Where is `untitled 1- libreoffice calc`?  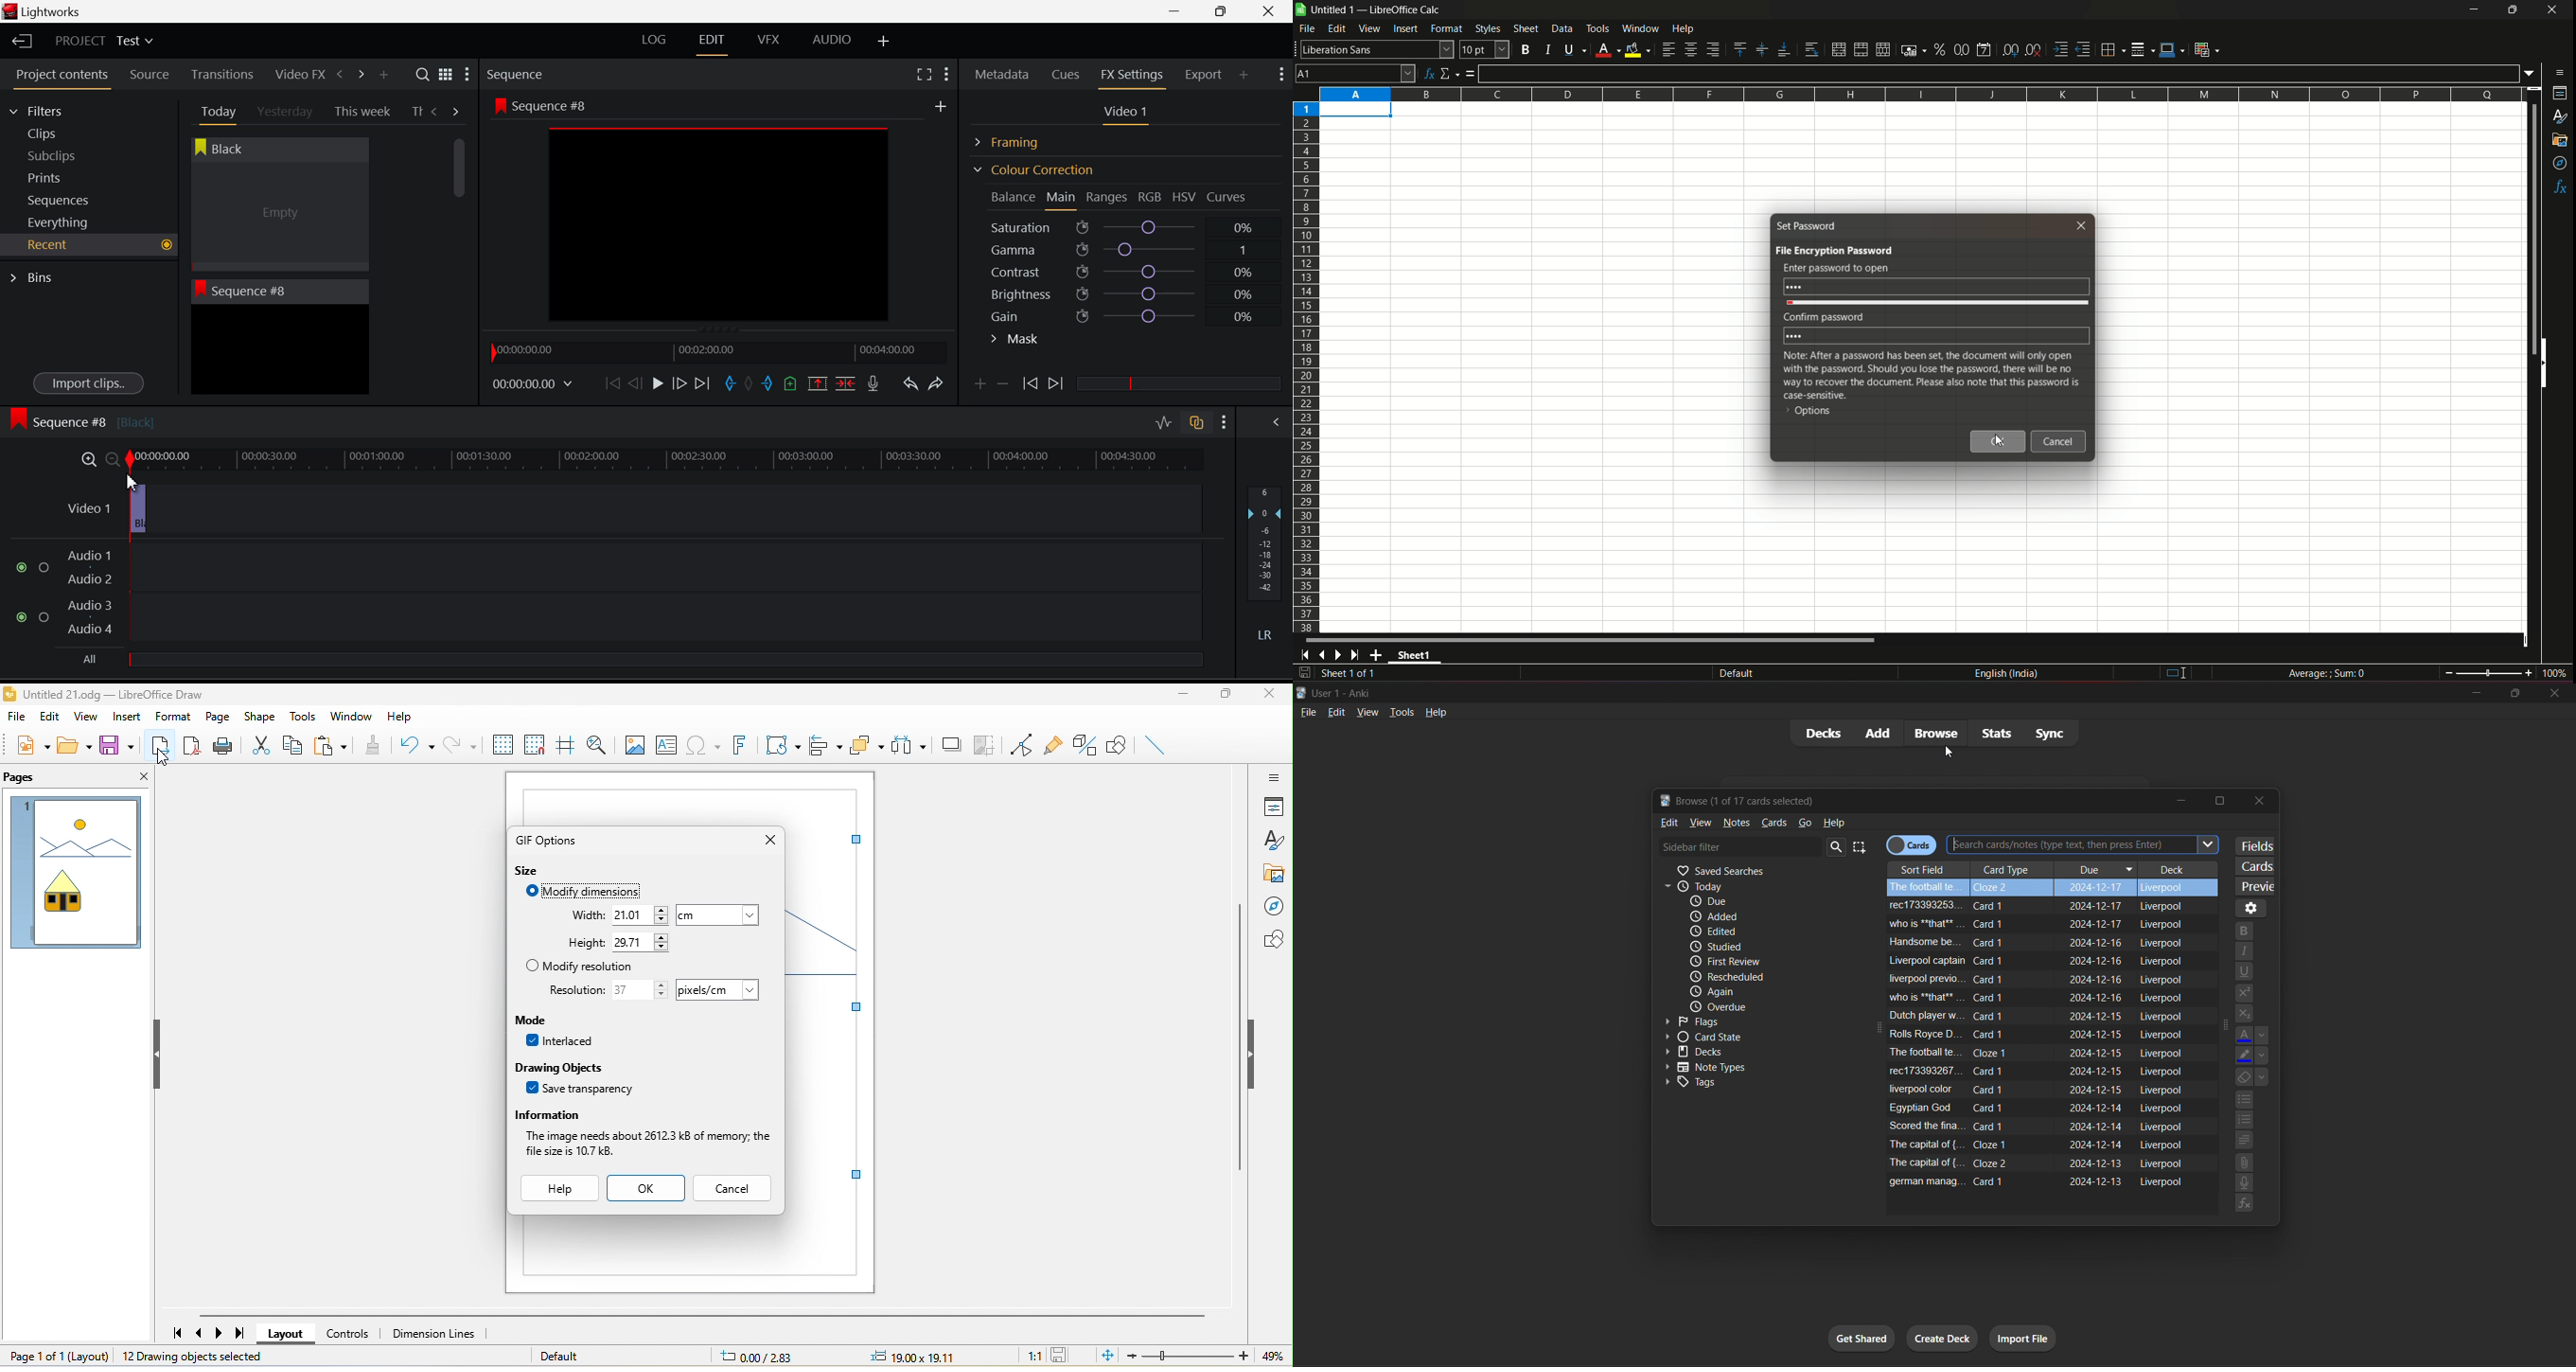 untitled 1- libreoffice calc is located at coordinates (1378, 11).